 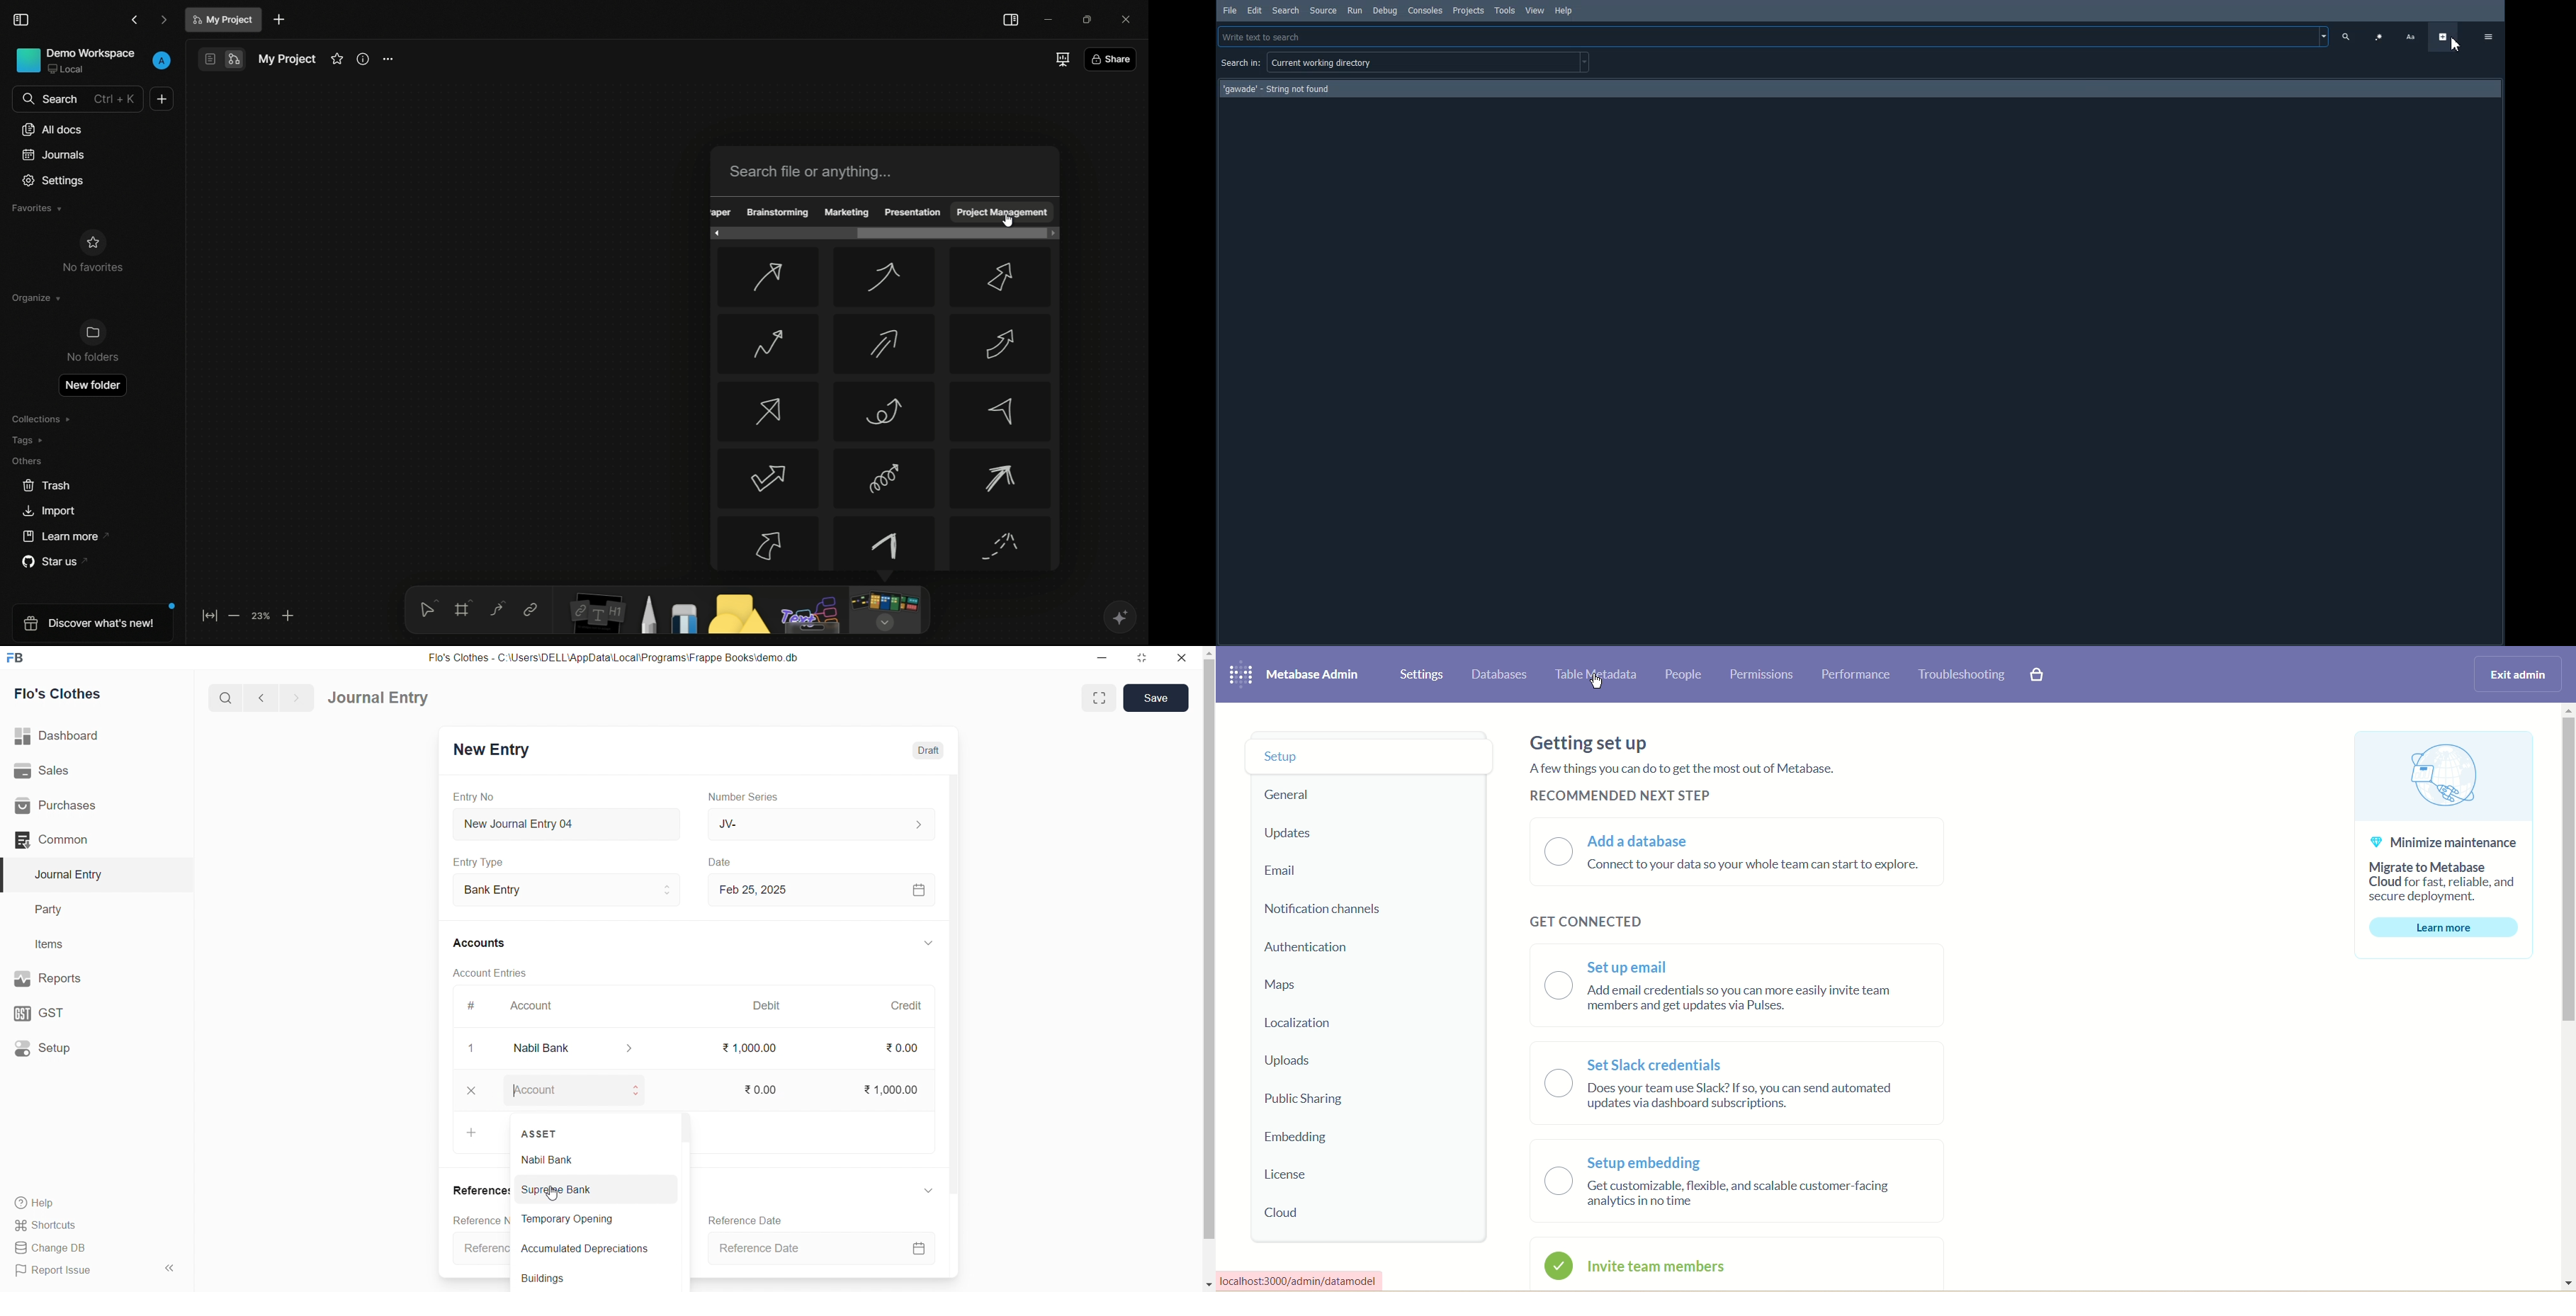 I want to click on ₹ 1000.00, so click(x=753, y=1048).